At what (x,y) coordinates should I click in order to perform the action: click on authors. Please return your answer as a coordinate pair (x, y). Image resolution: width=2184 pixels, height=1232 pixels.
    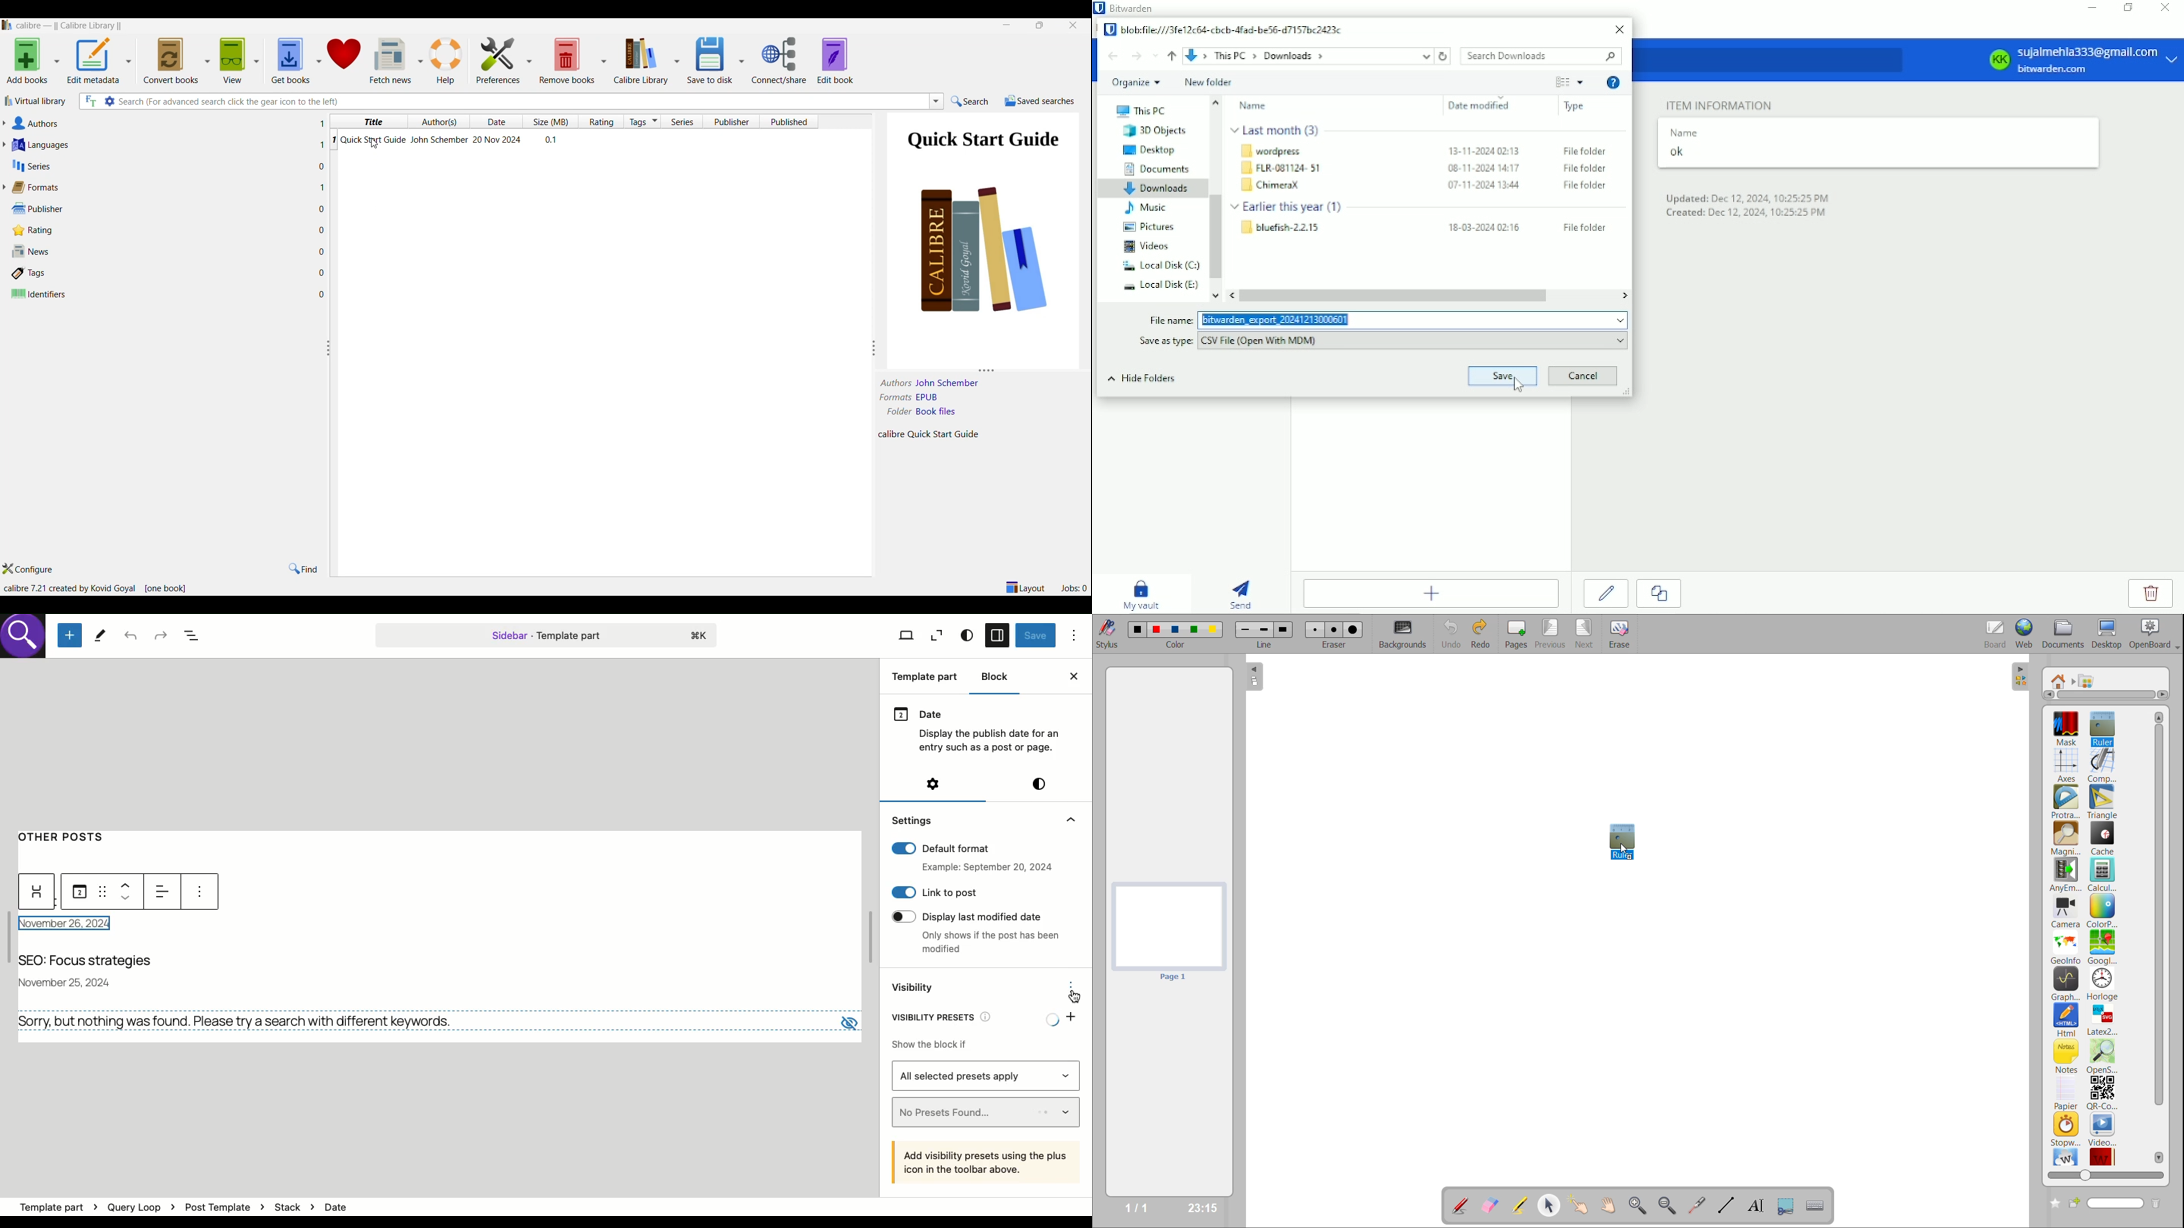
    Looking at the image, I should click on (893, 383).